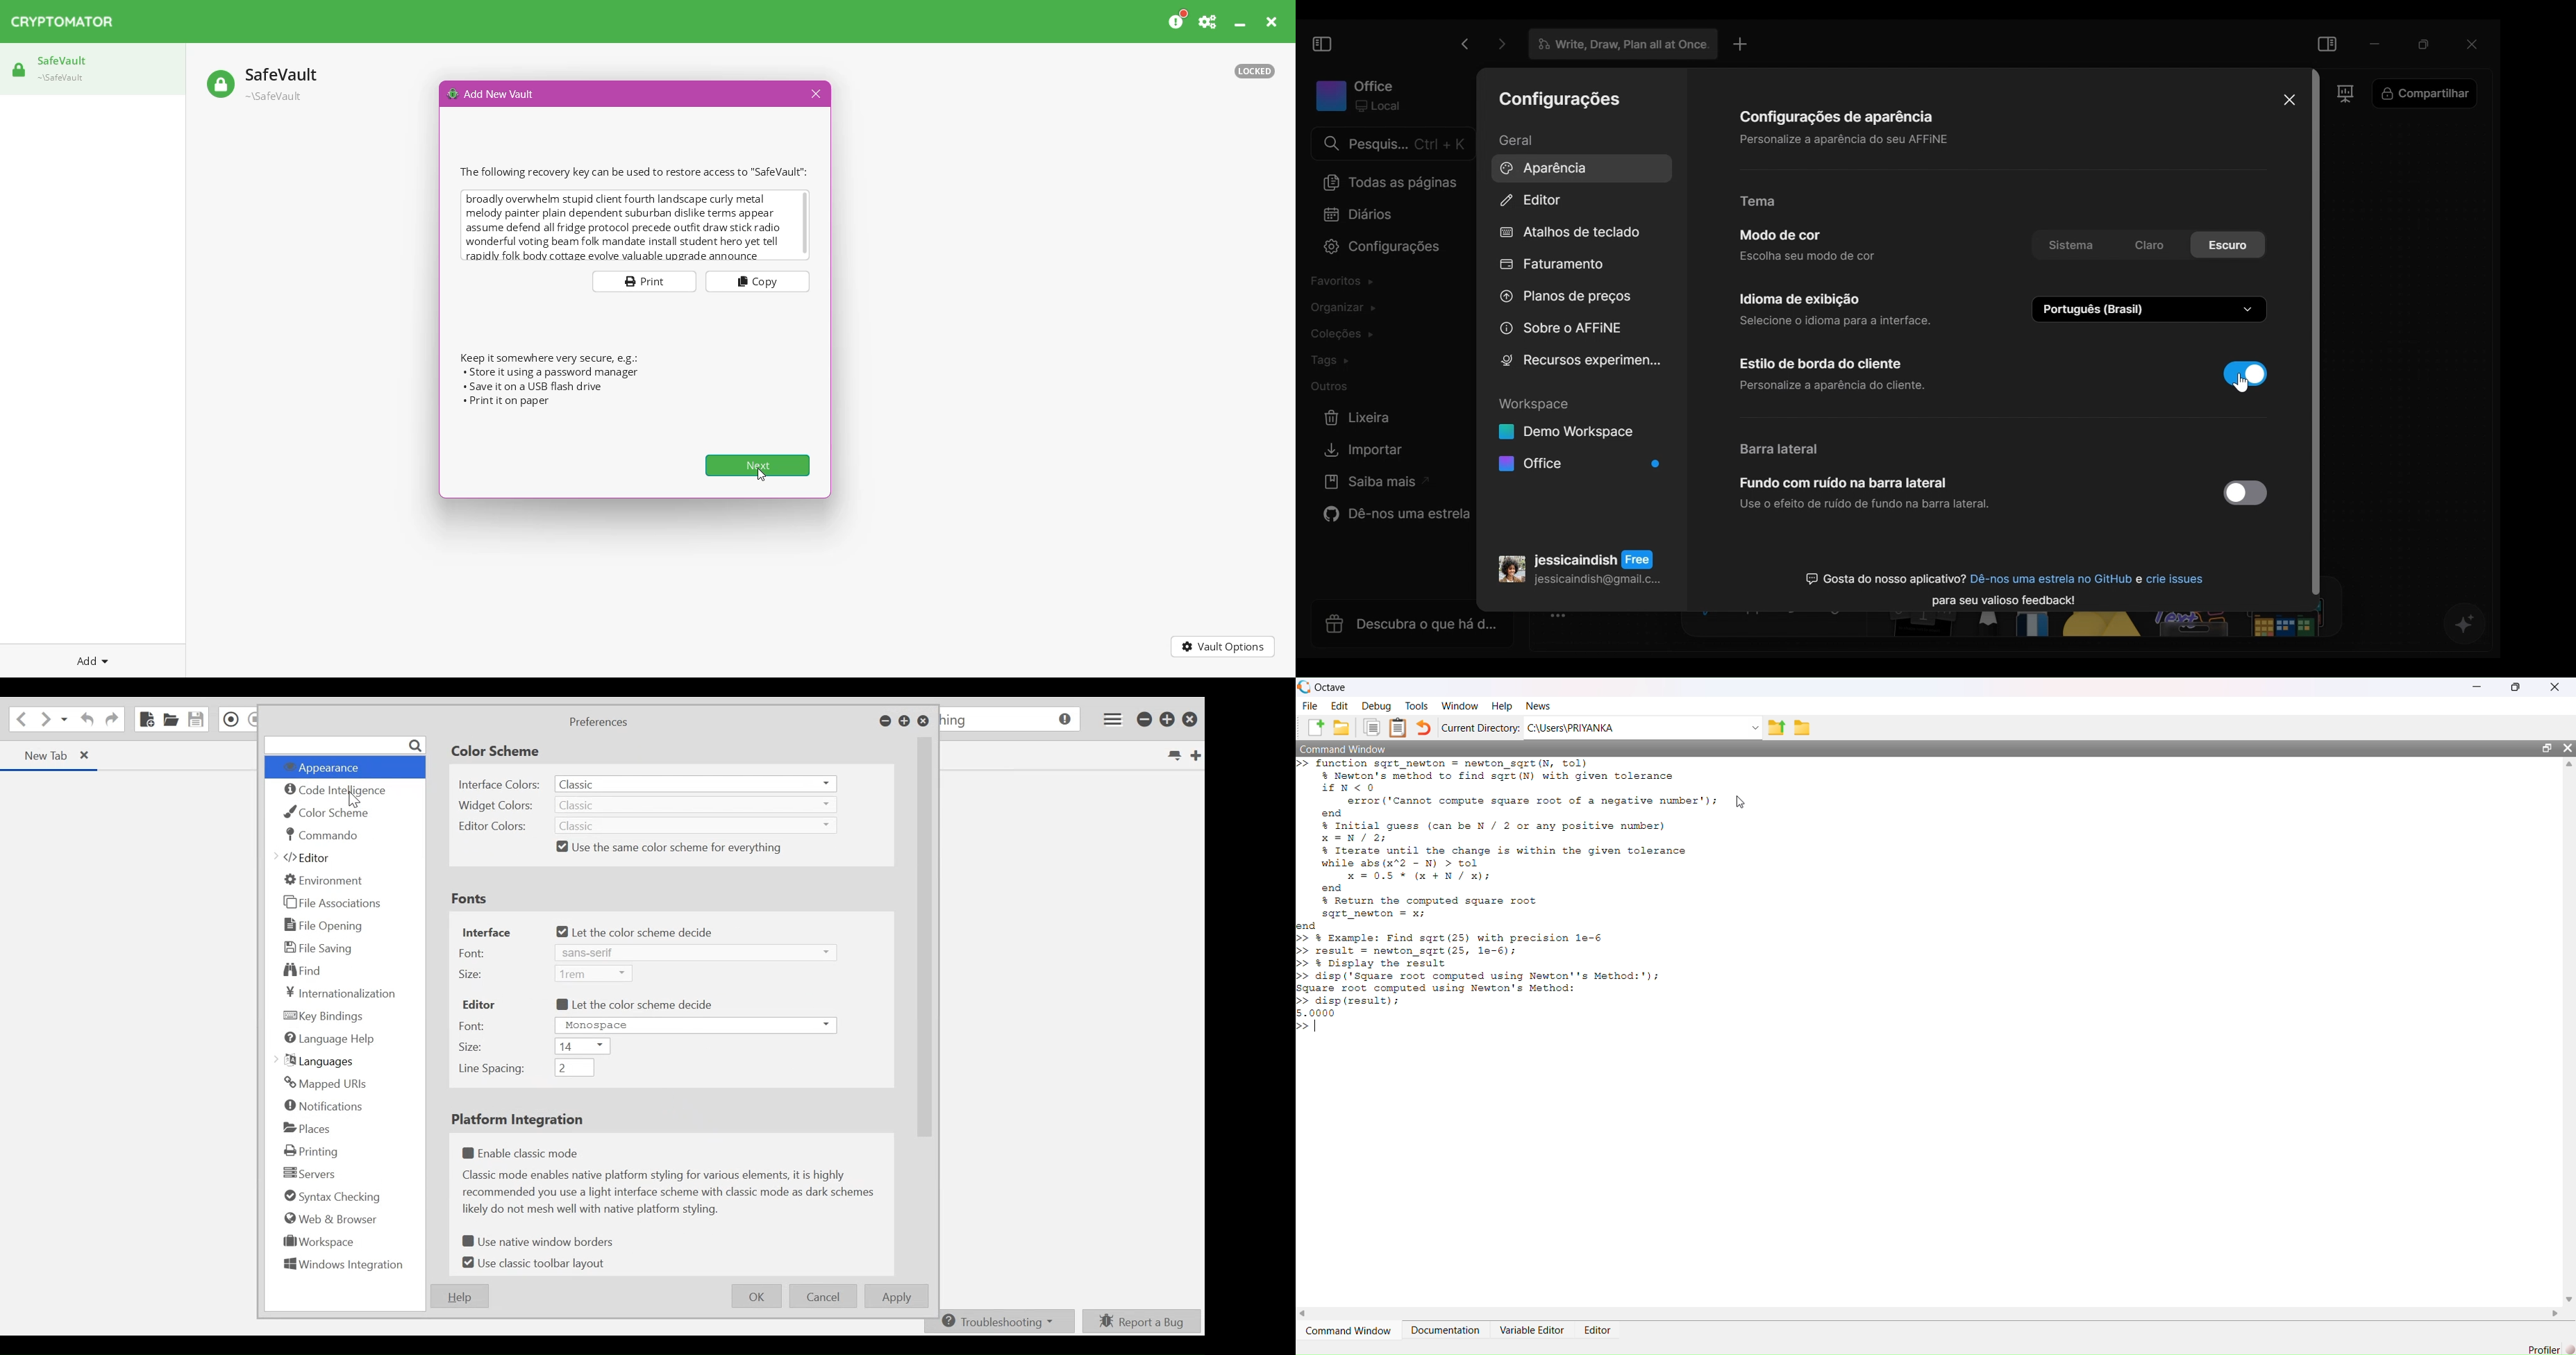 The width and height of the screenshot is (2576, 1372). I want to click on New Tab, so click(1741, 44).